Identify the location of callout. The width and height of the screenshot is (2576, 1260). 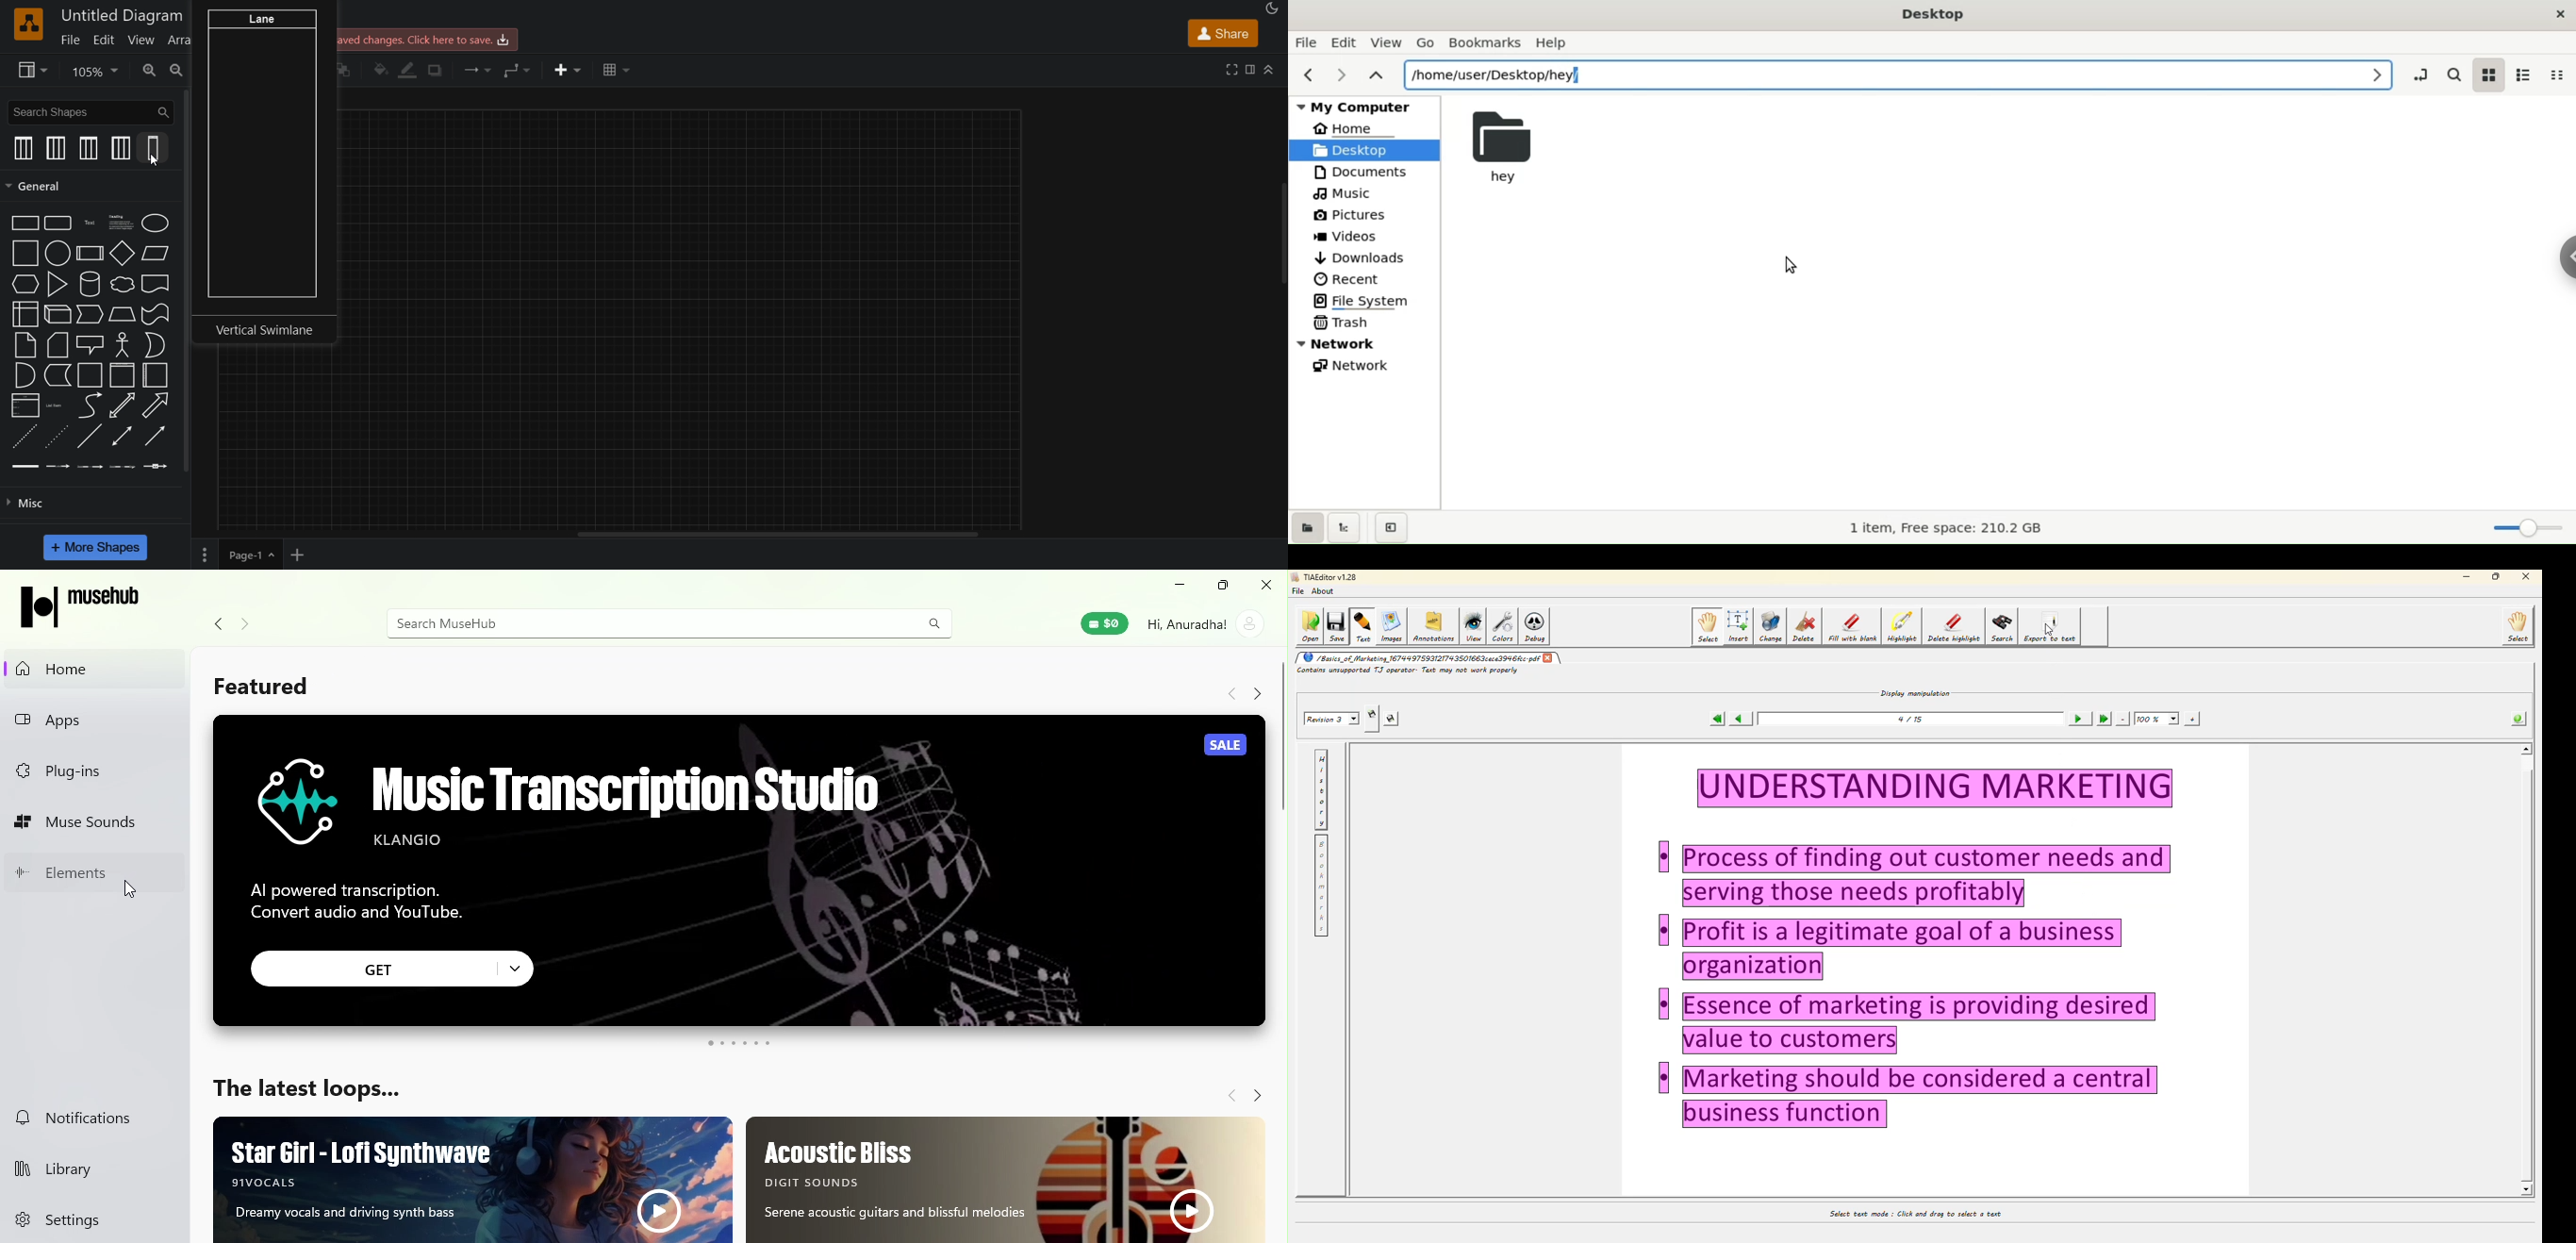
(89, 346).